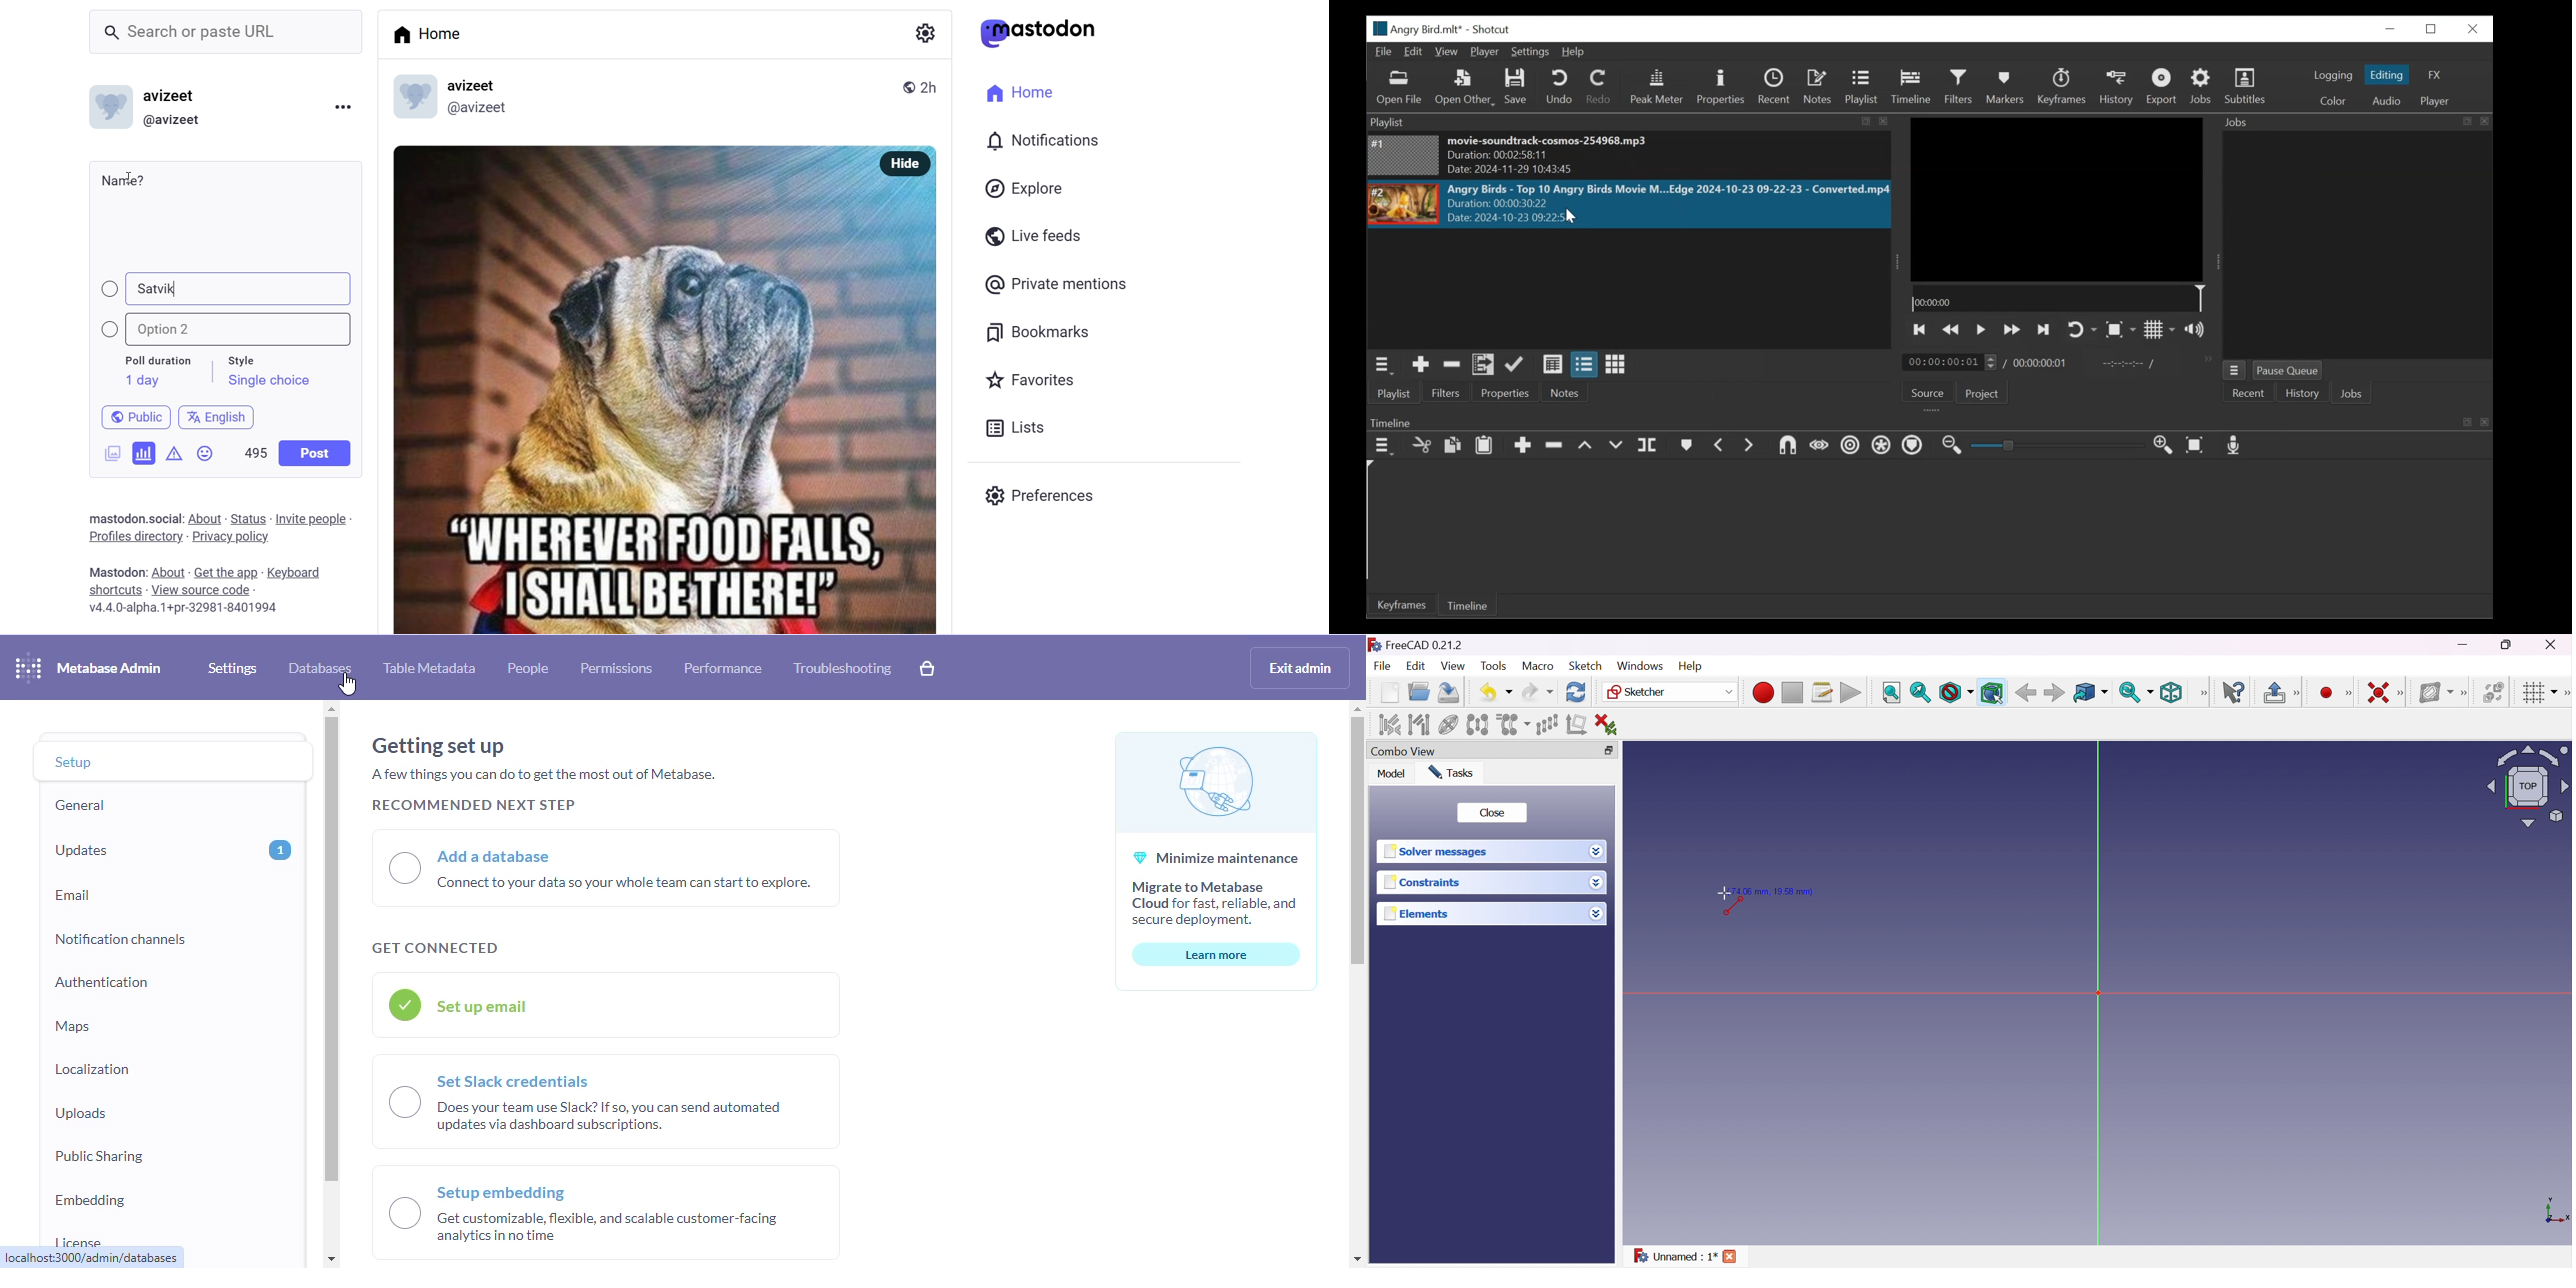 The width and height of the screenshot is (2576, 1288). What do you see at coordinates (1397, 88) in the screenshot?
I see `Open File` at bounding box center [1397, 88].